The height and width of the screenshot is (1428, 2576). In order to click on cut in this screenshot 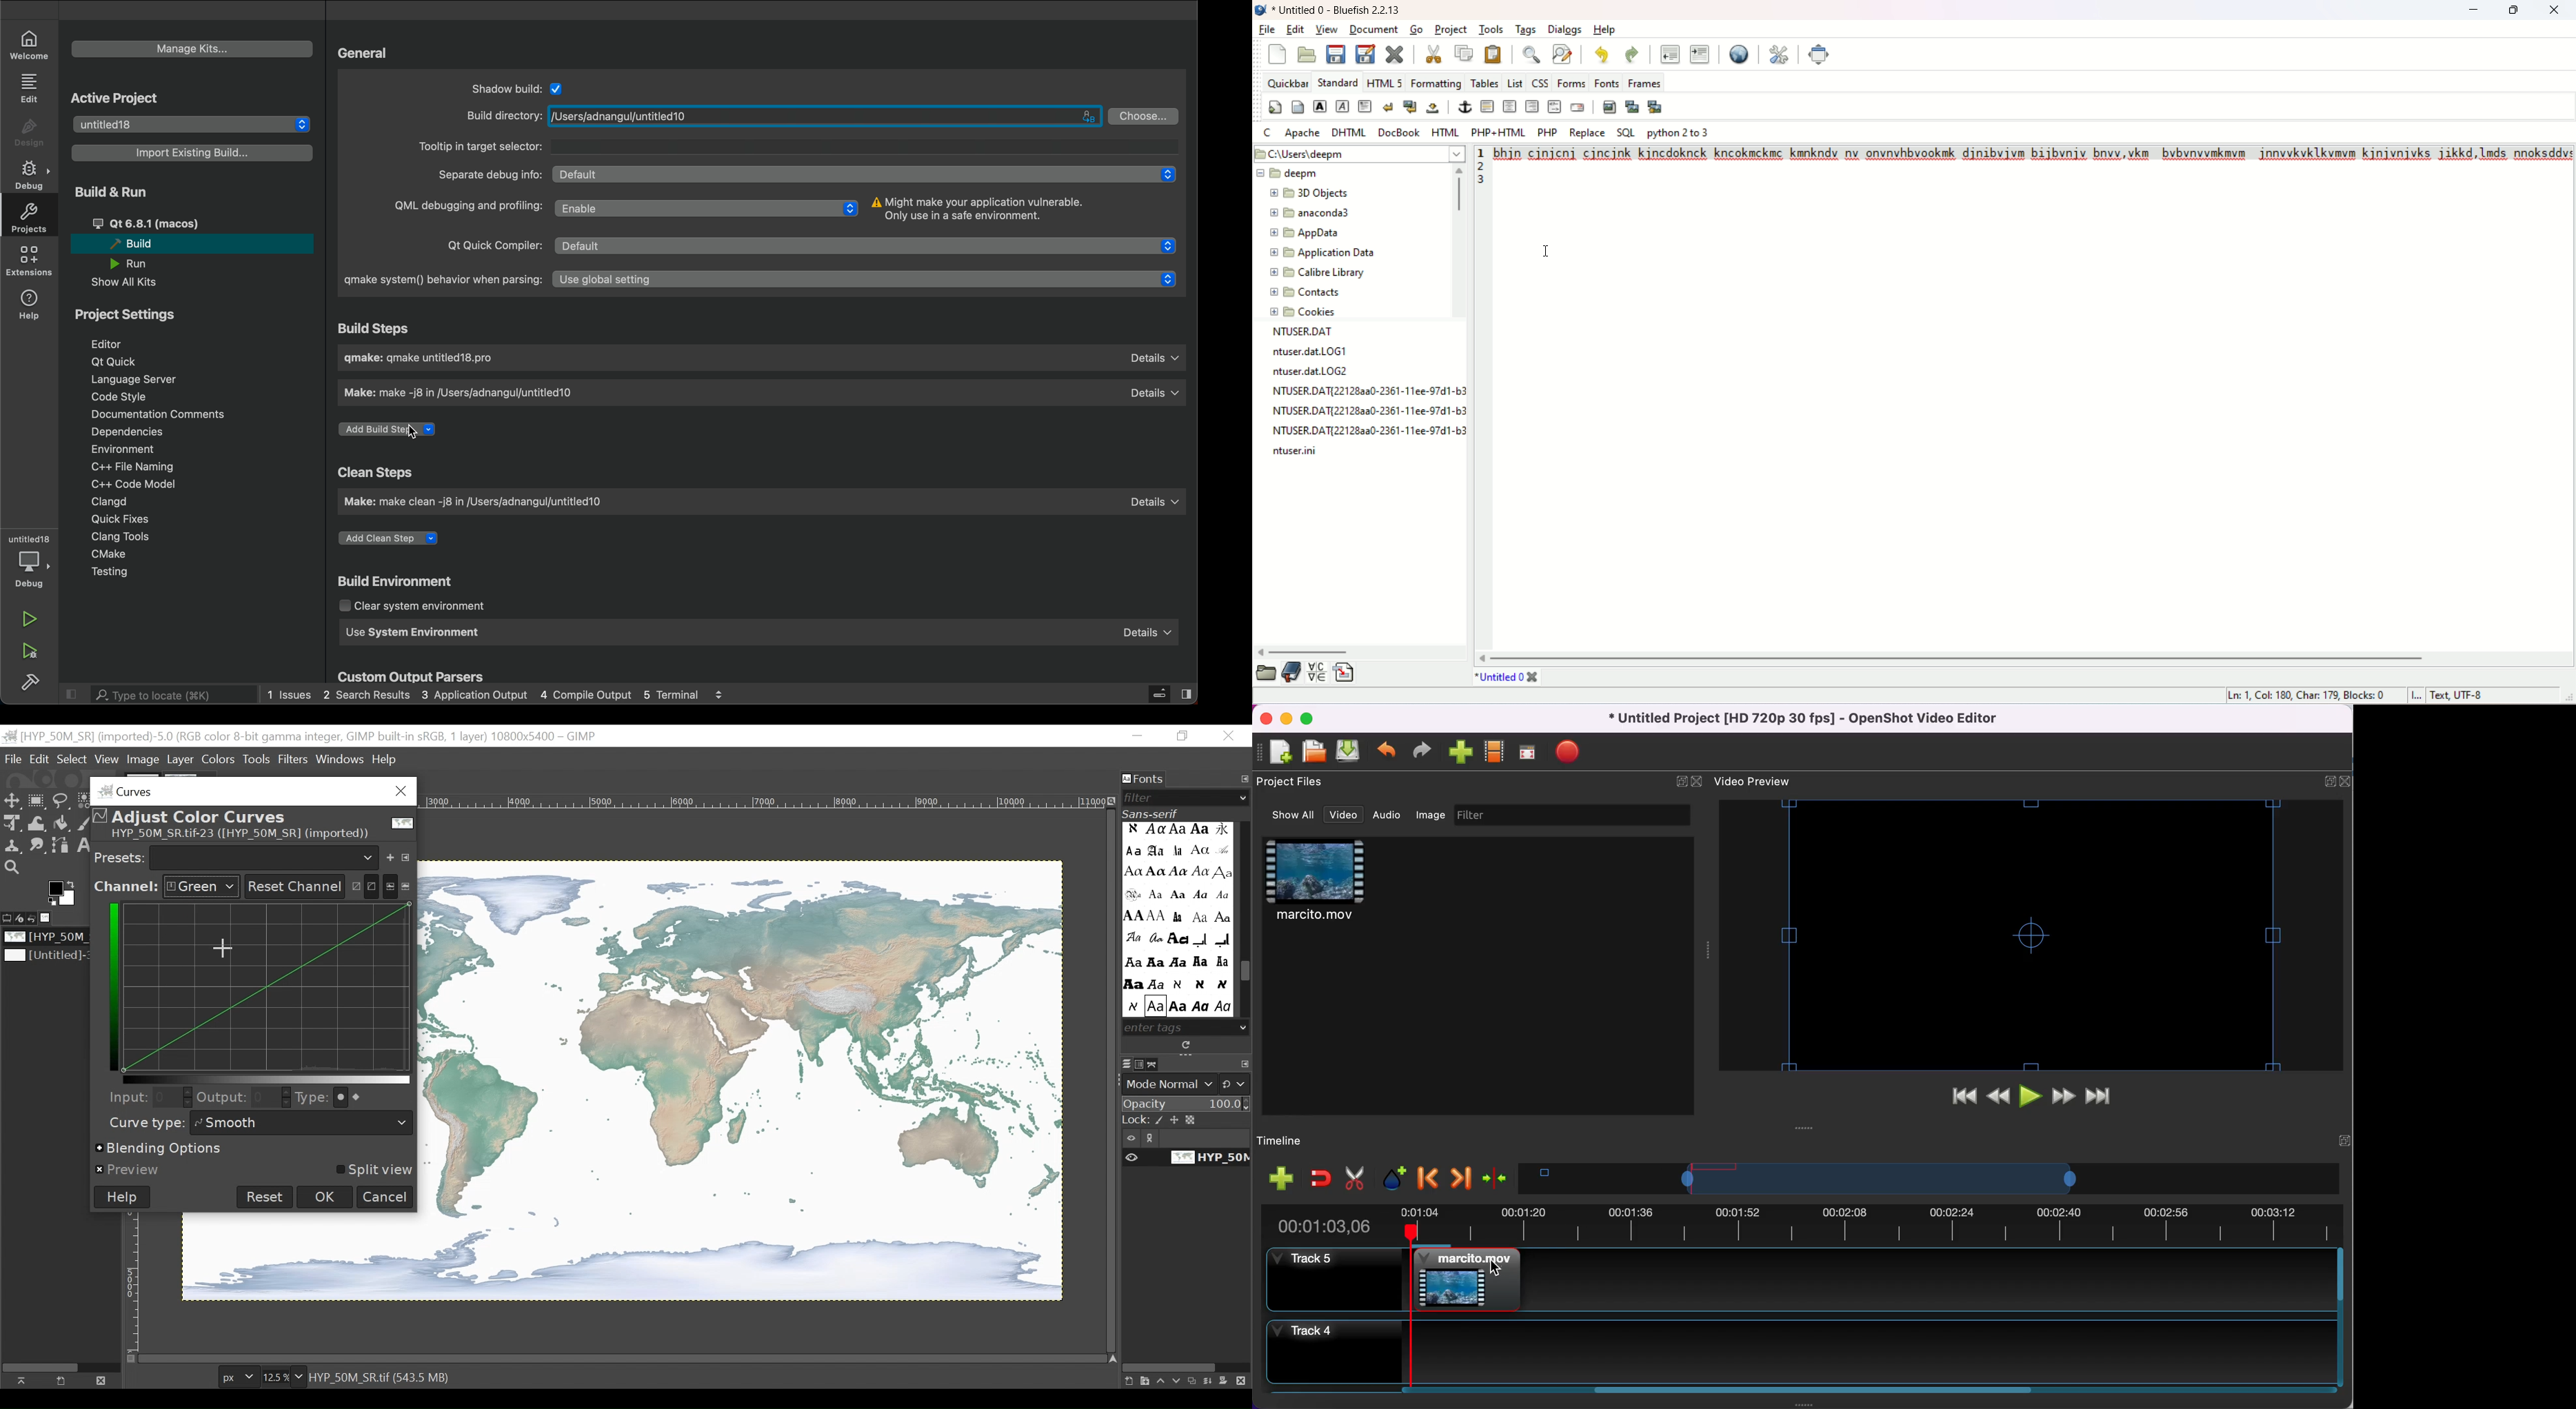, I will do `click(1433, 53)`.